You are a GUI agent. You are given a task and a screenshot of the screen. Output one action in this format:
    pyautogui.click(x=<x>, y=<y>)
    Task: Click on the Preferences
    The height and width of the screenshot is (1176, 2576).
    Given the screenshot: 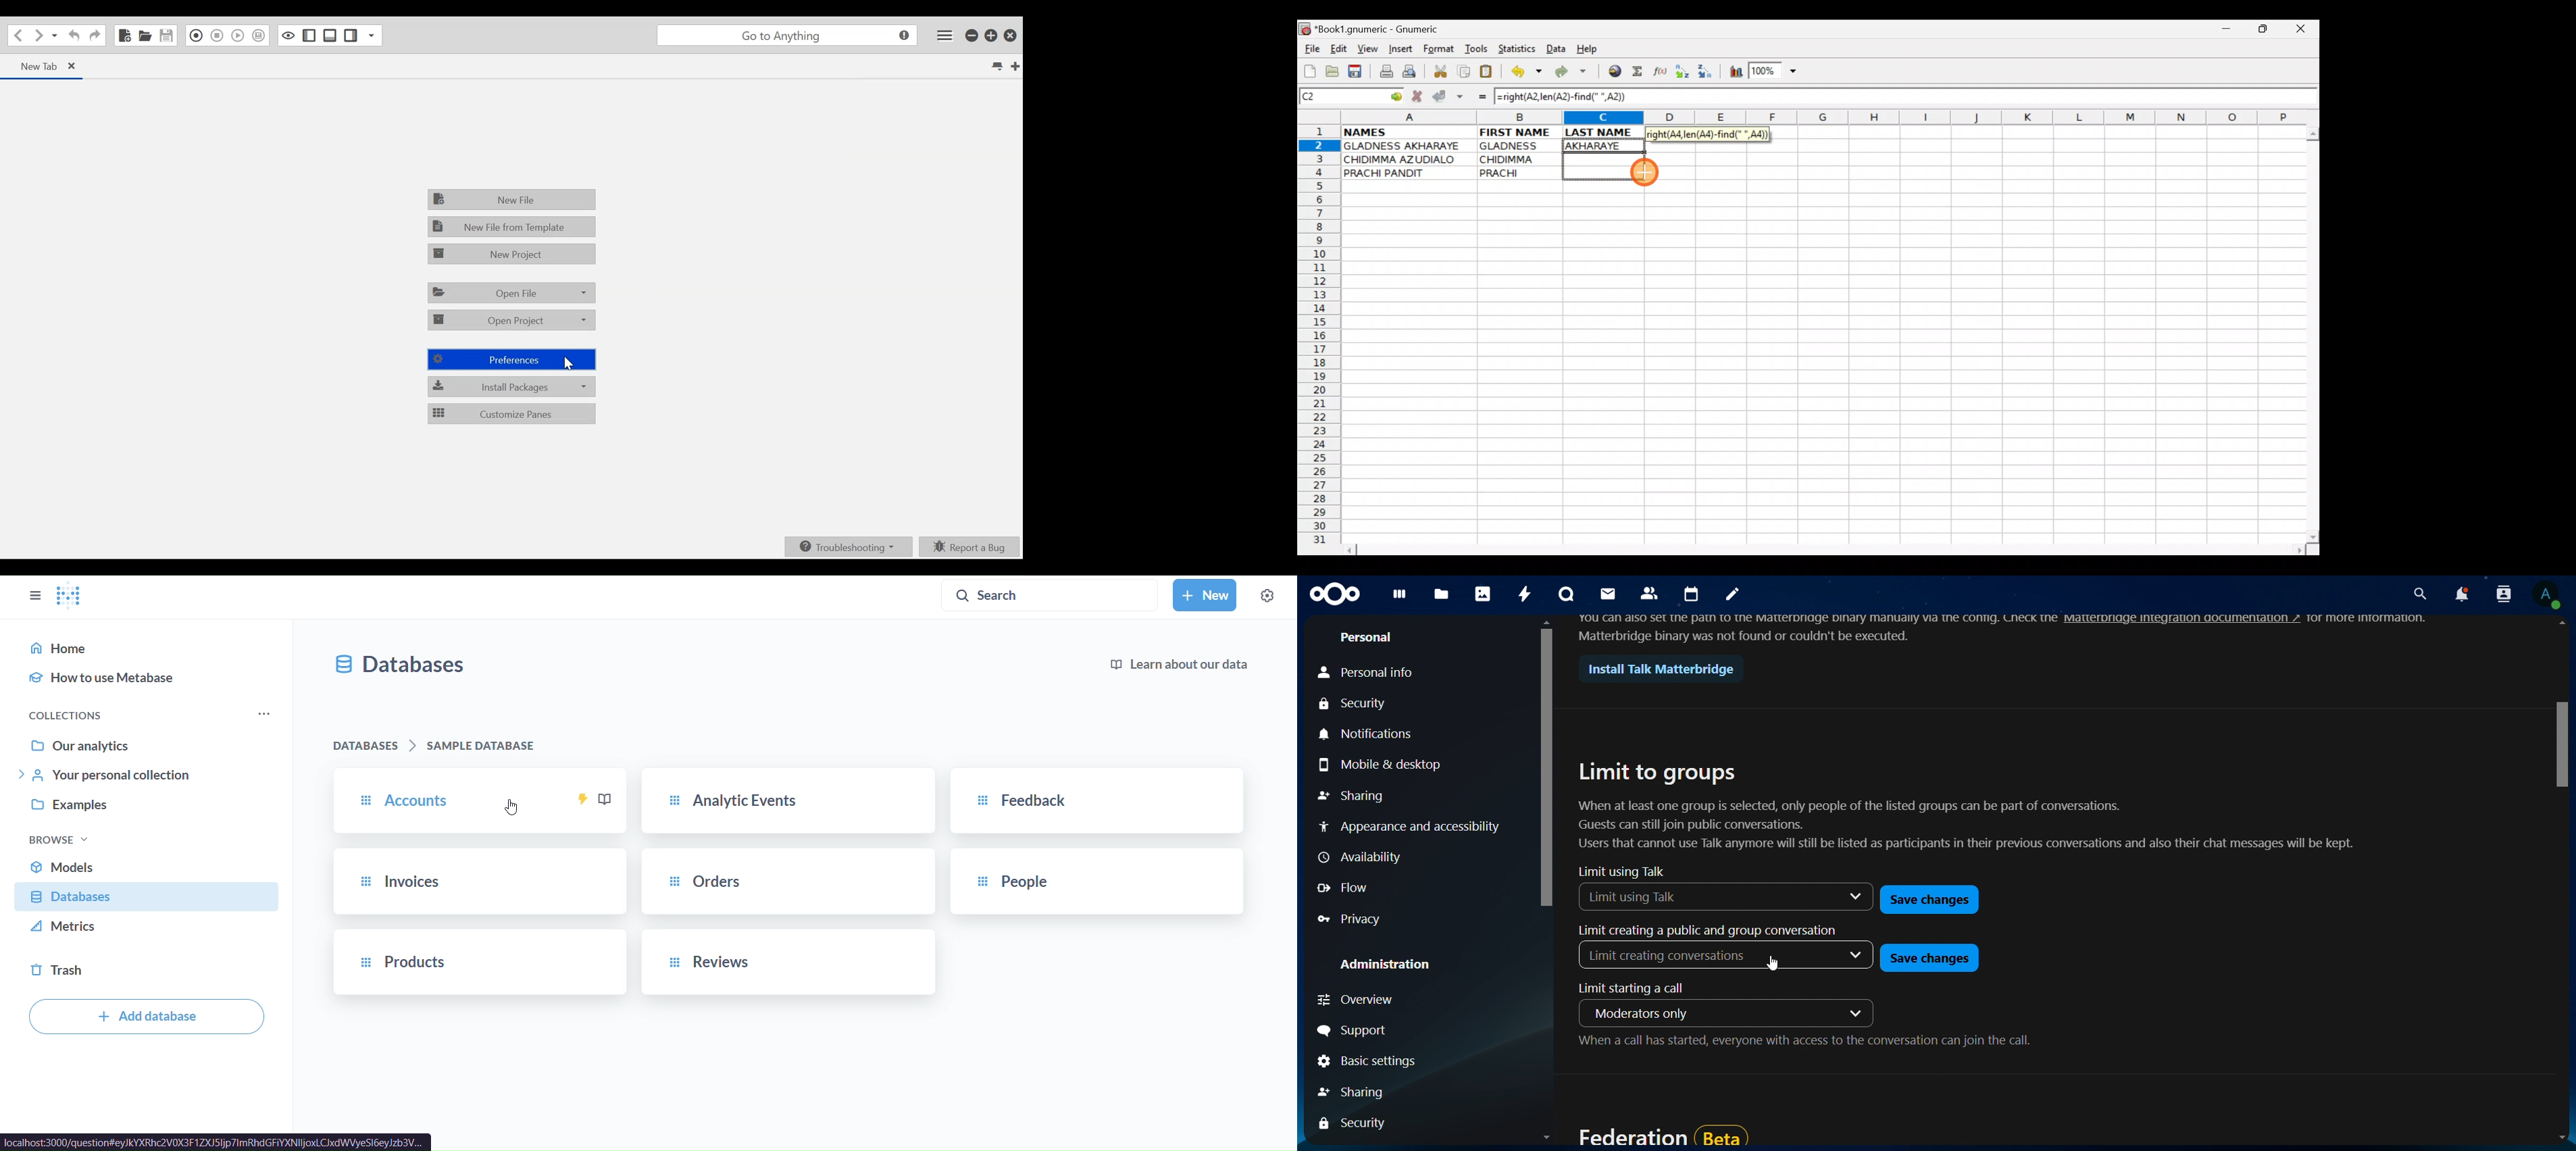 What is the action you would take?
    pyautogui.click(x=513, y=360)
    